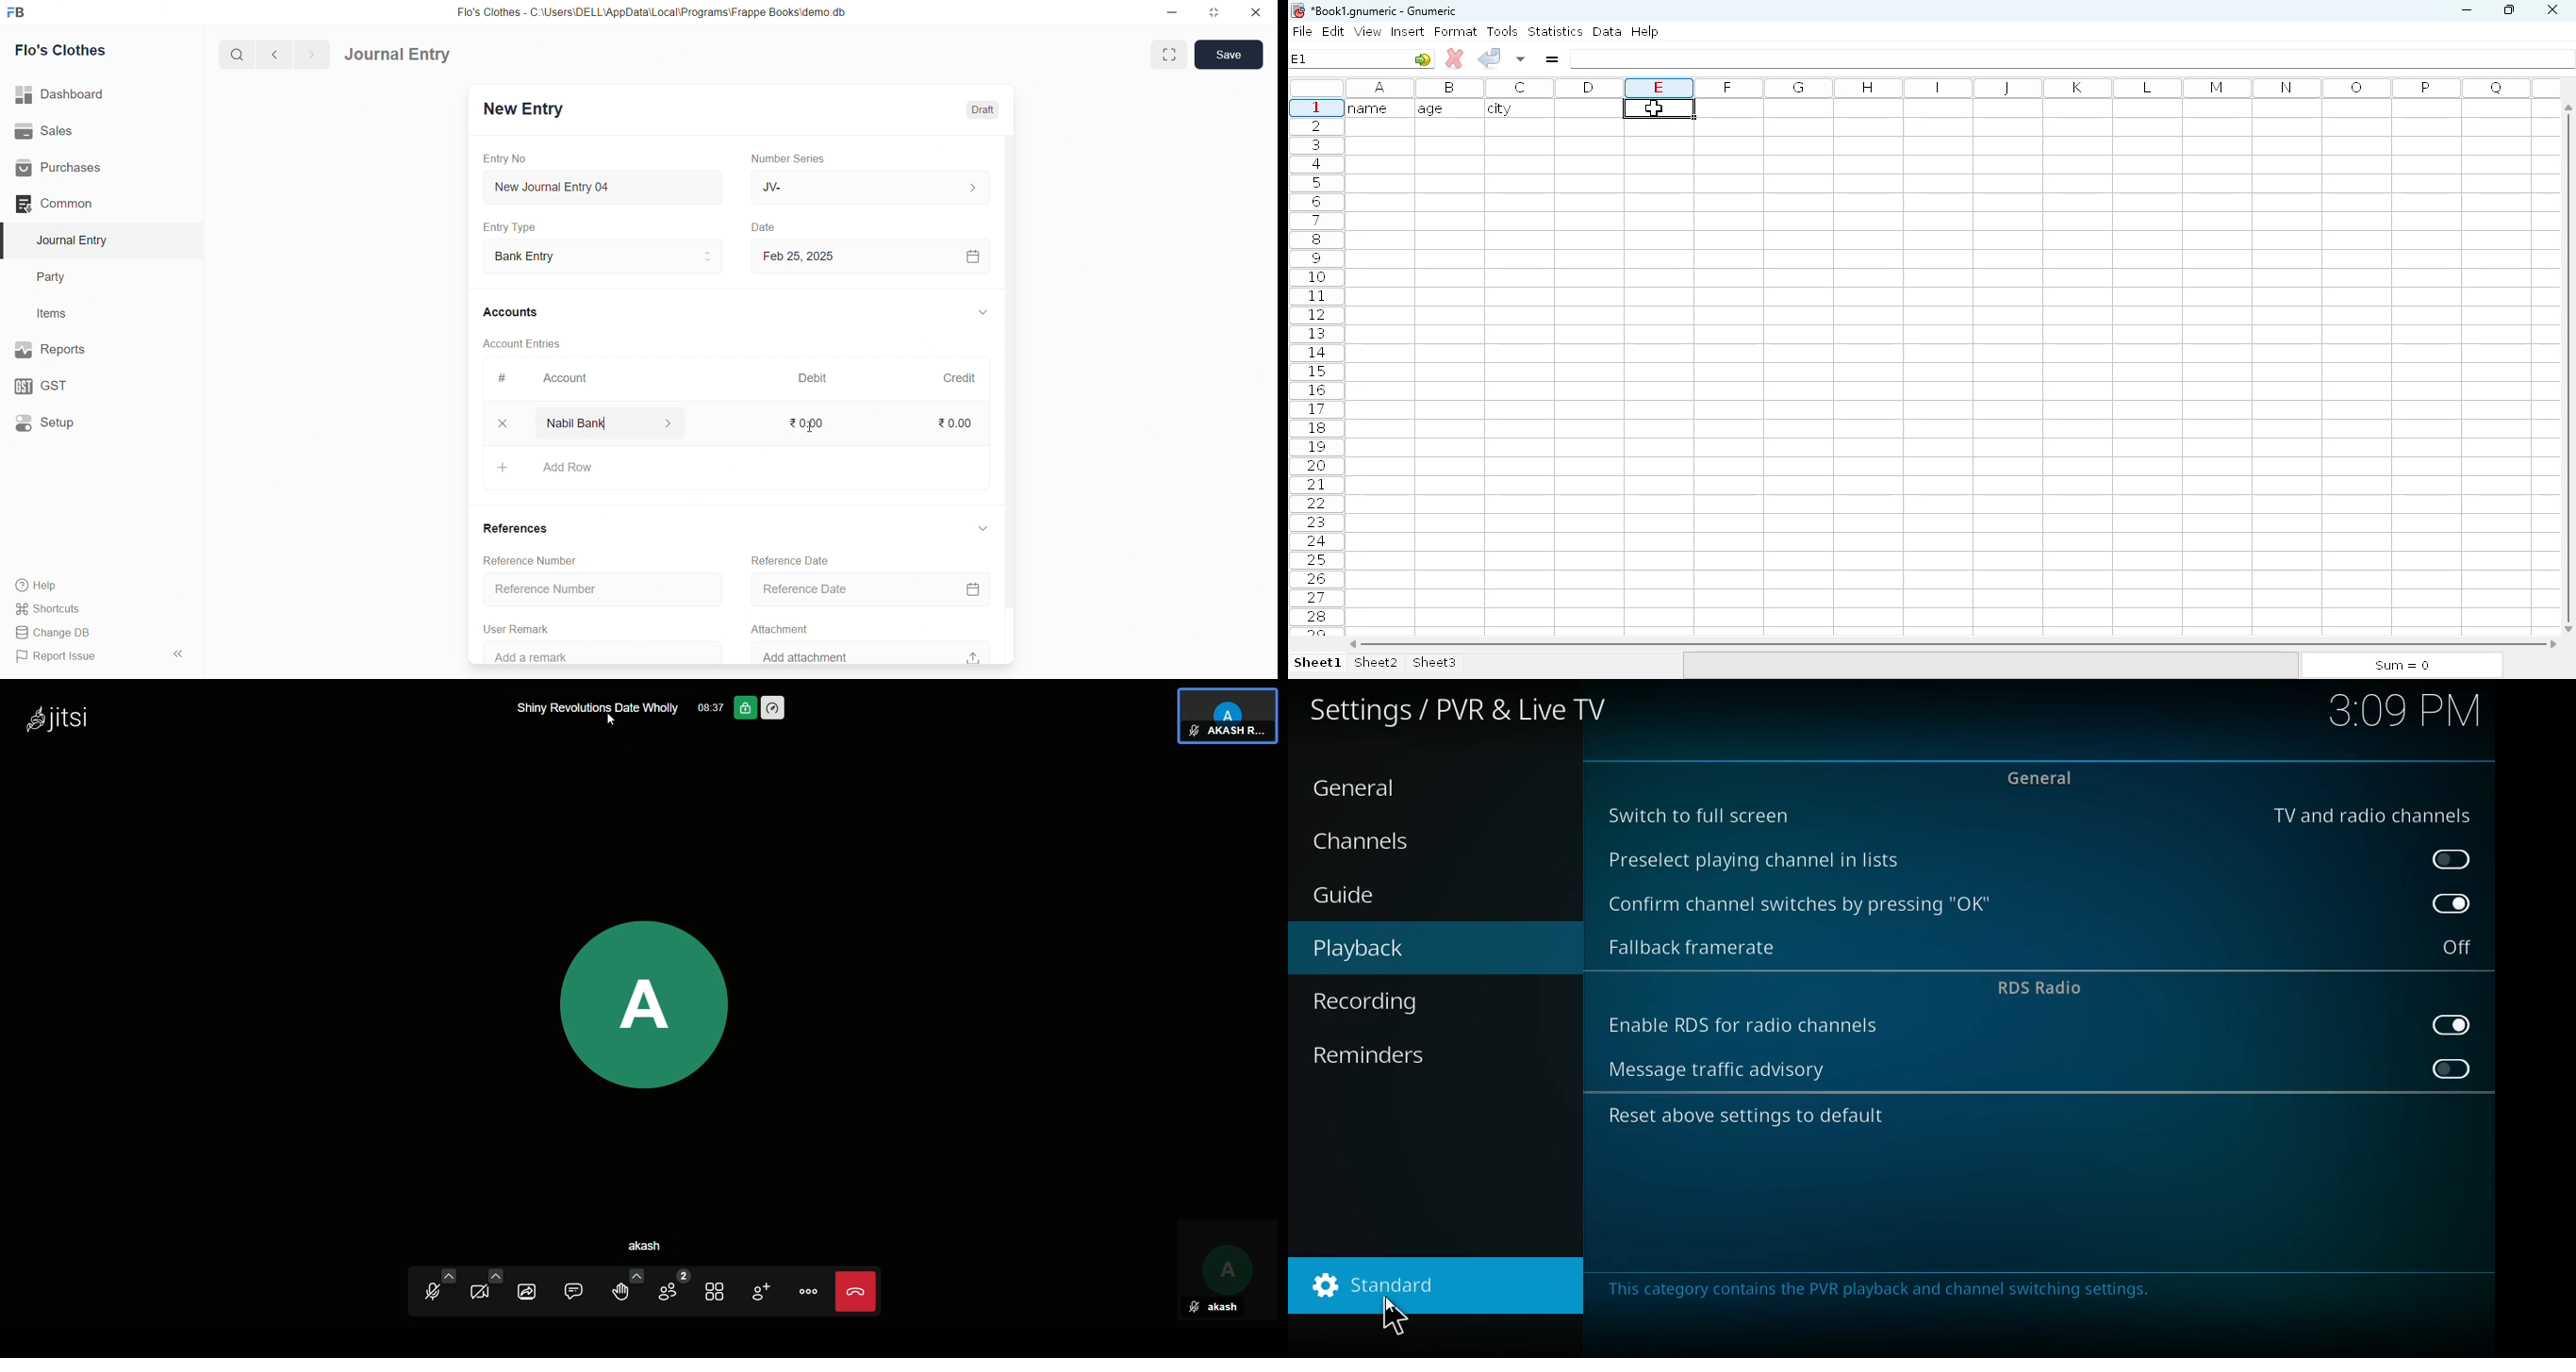  Describe the element at coordinates (1211, 12) in the screenshot. I see `resize` at that location.